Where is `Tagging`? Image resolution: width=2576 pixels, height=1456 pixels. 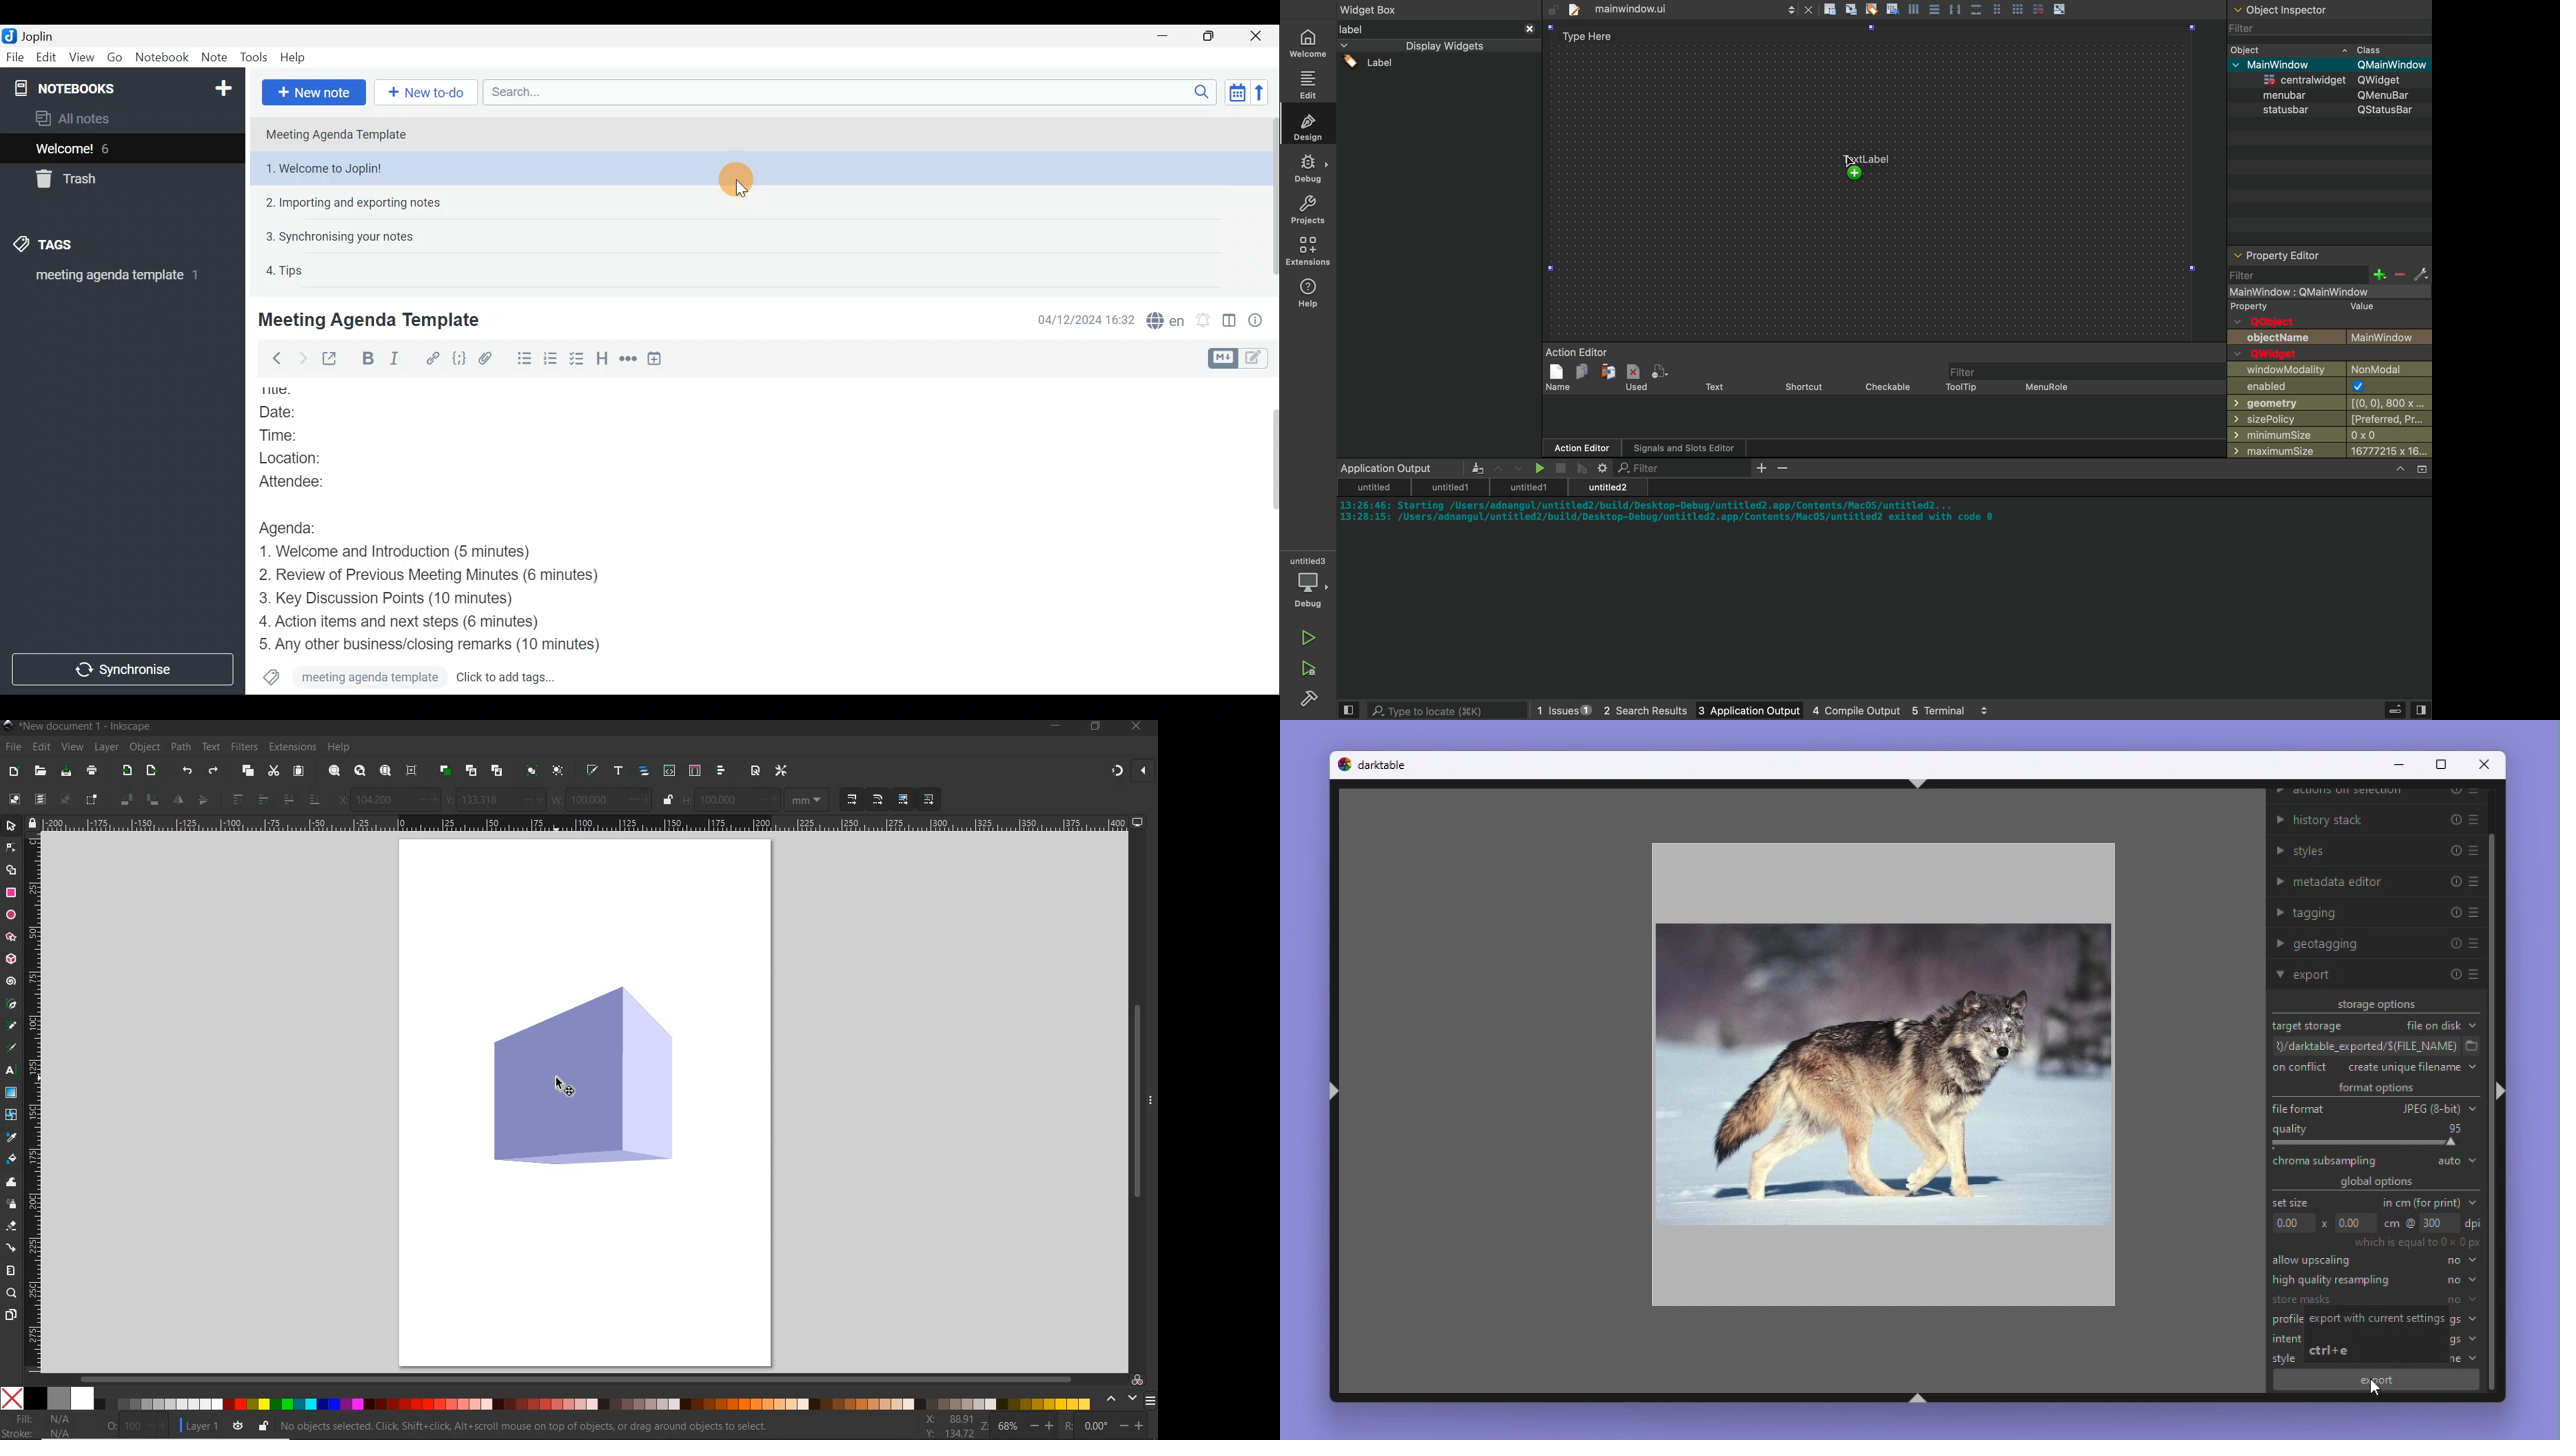
Tagging is located at coordinates (2376, 912).